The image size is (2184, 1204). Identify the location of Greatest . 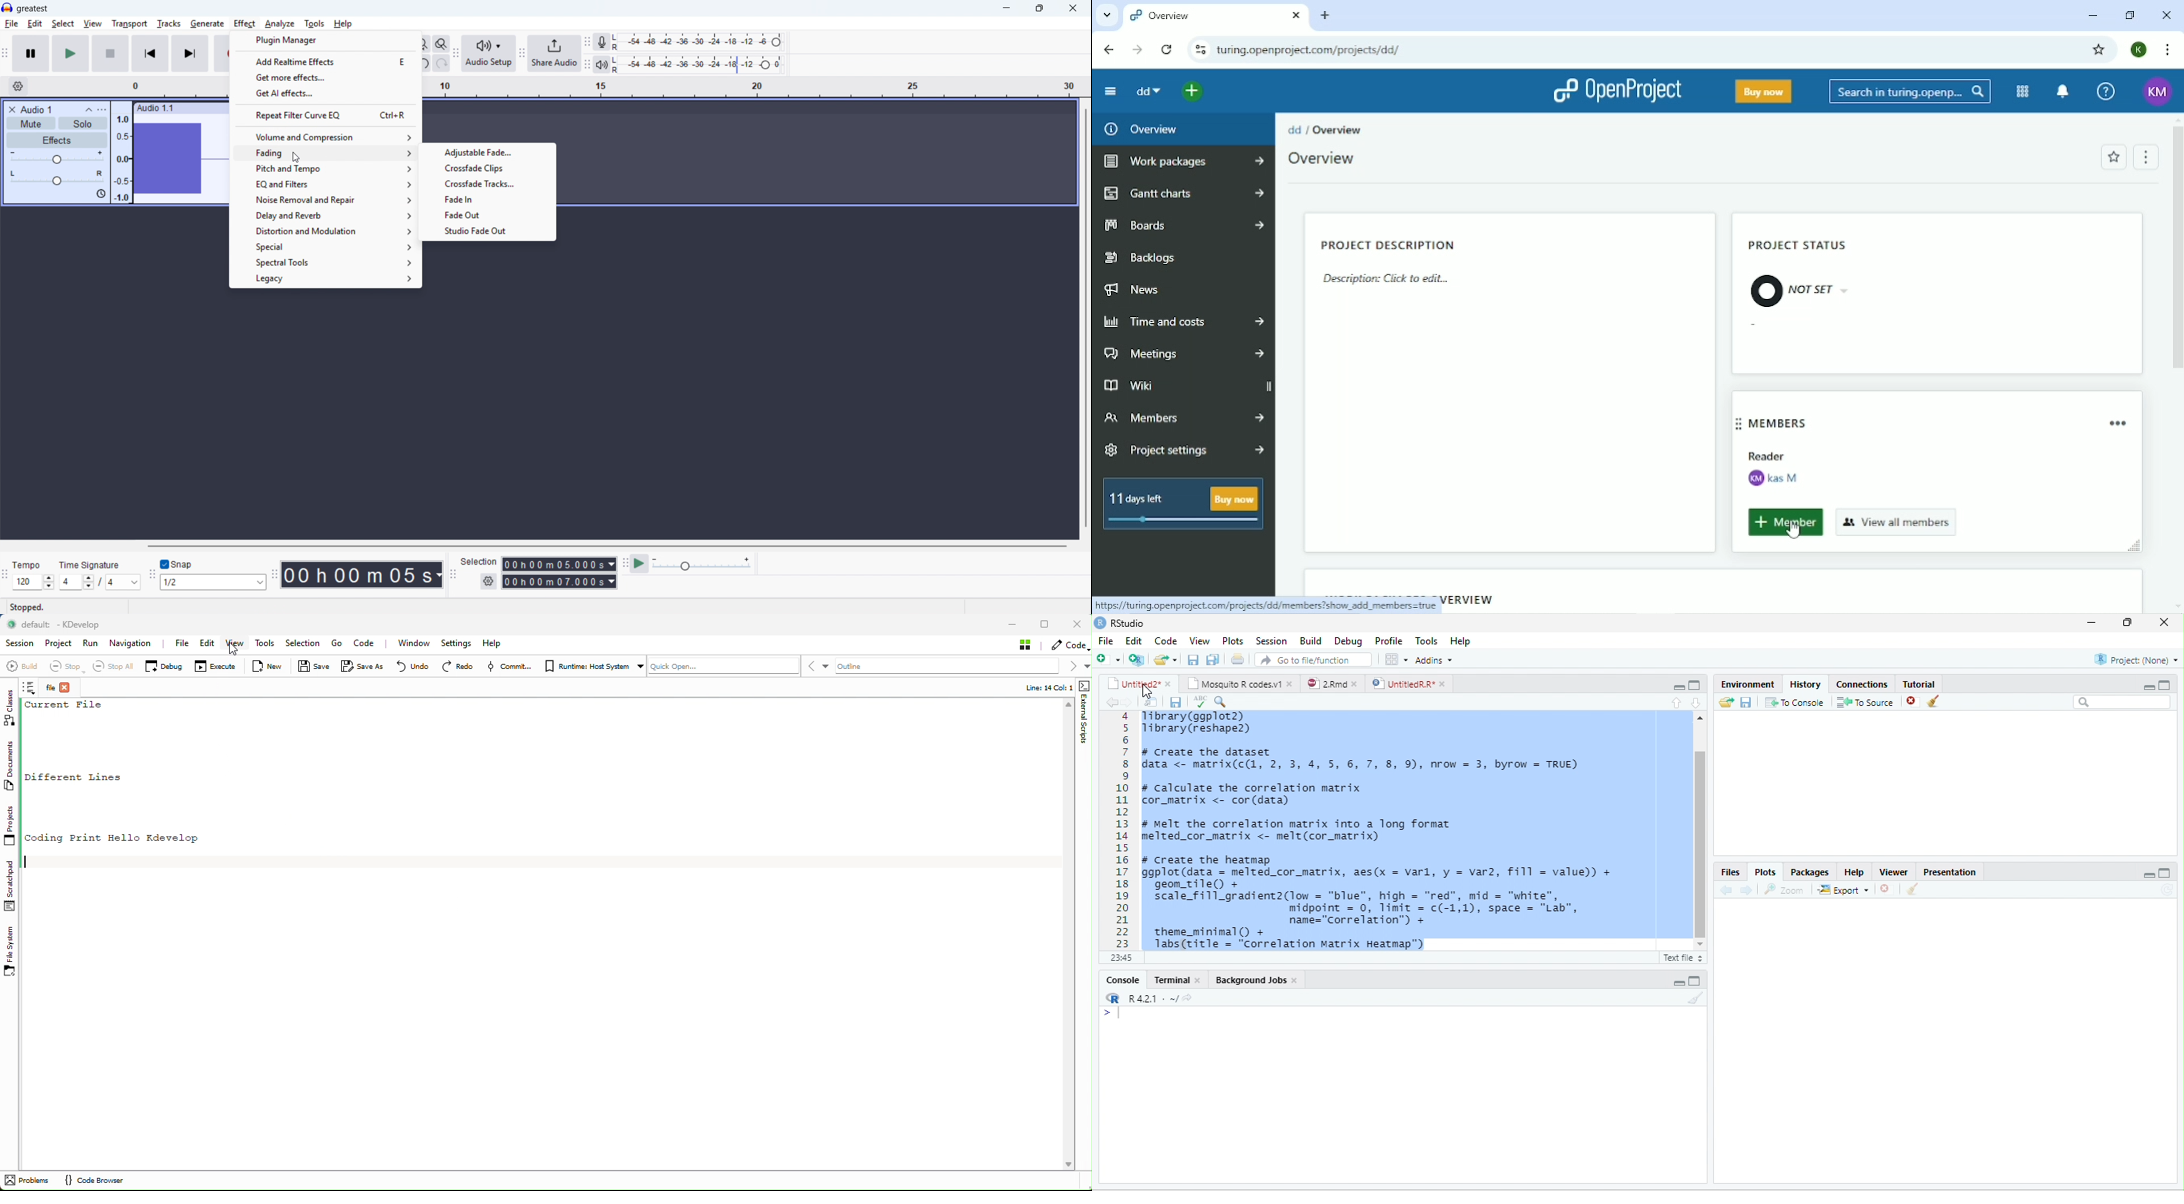
(32, 9).